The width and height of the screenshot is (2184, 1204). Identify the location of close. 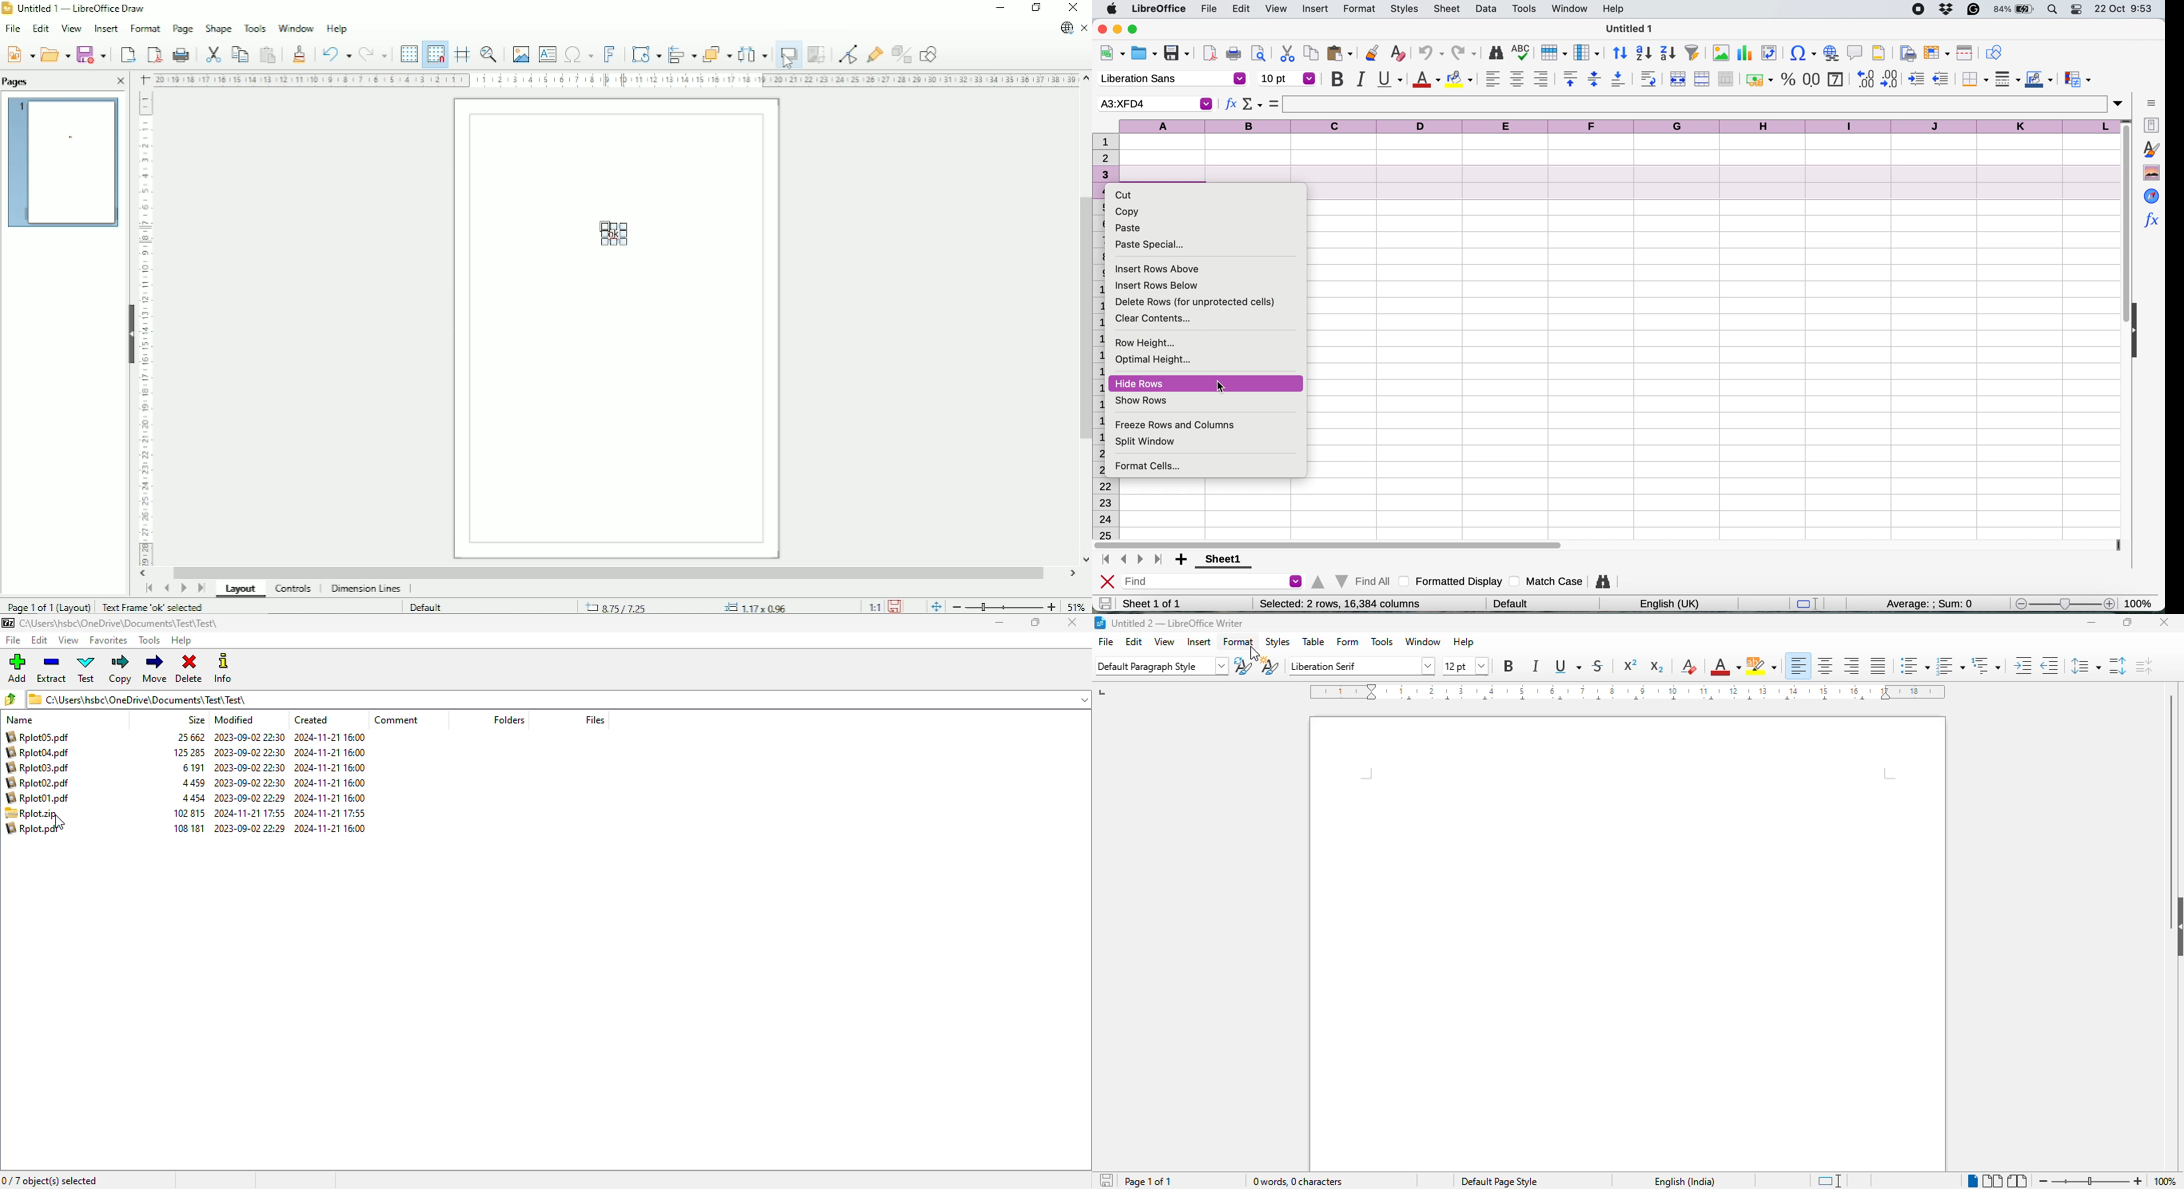
(1108, 582).